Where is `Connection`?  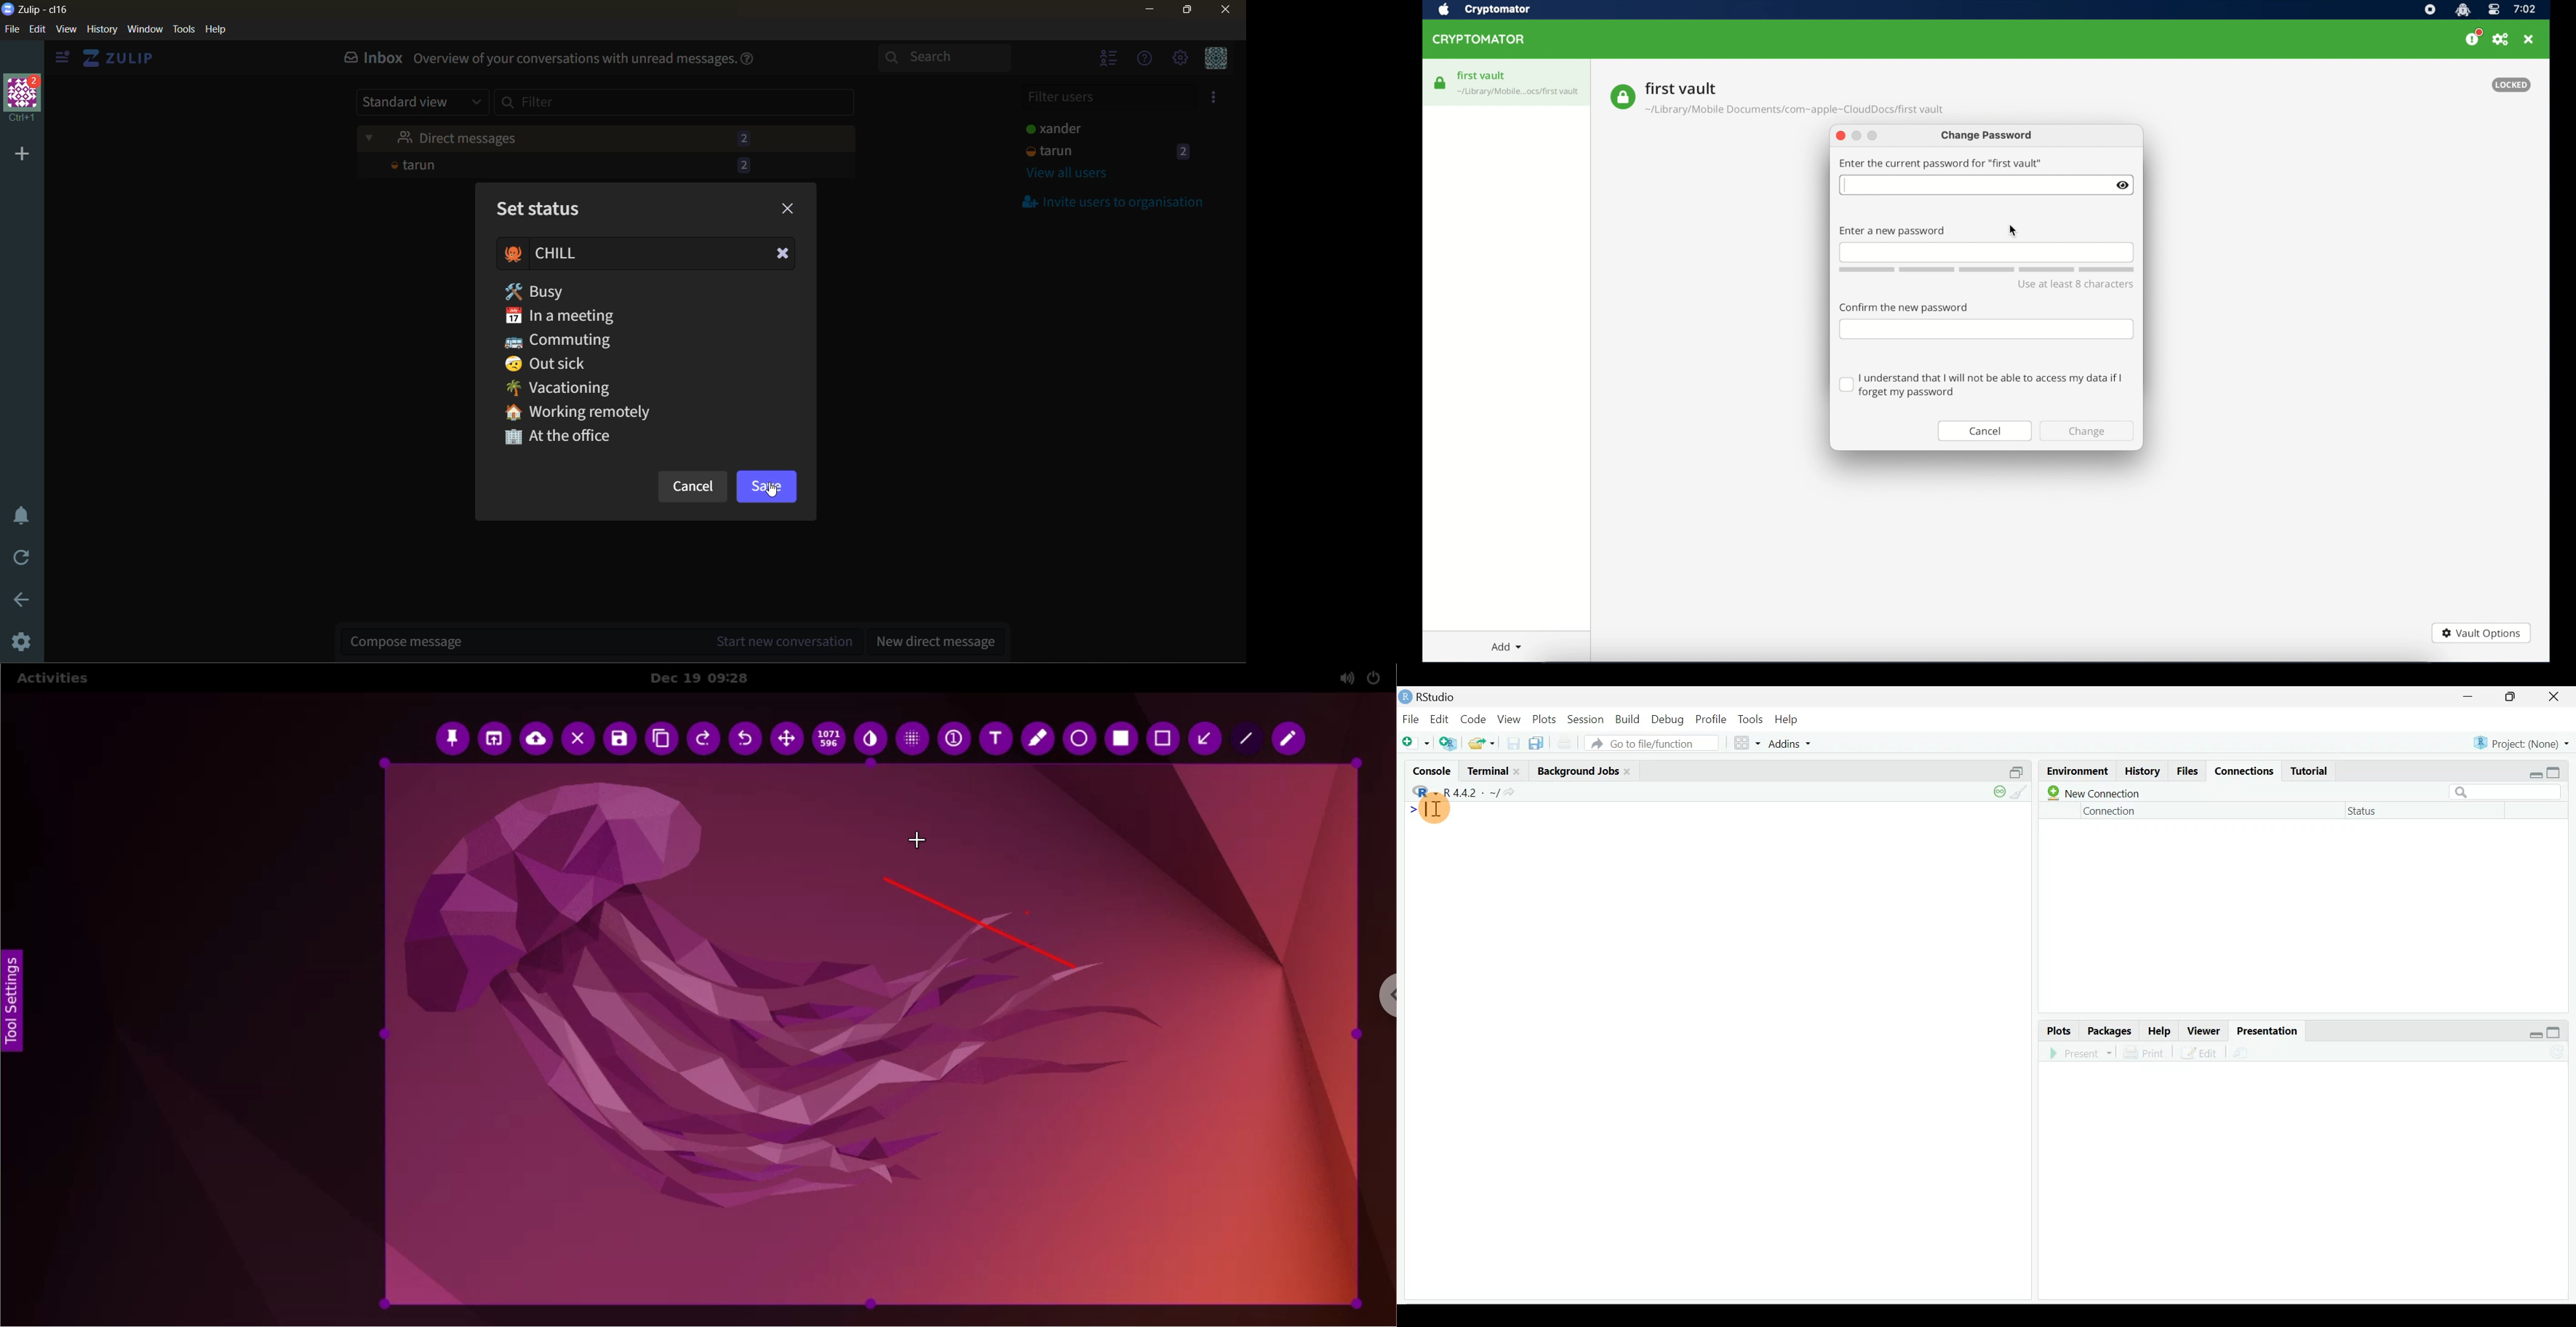
Connection is located at coordinates (2108, 813).